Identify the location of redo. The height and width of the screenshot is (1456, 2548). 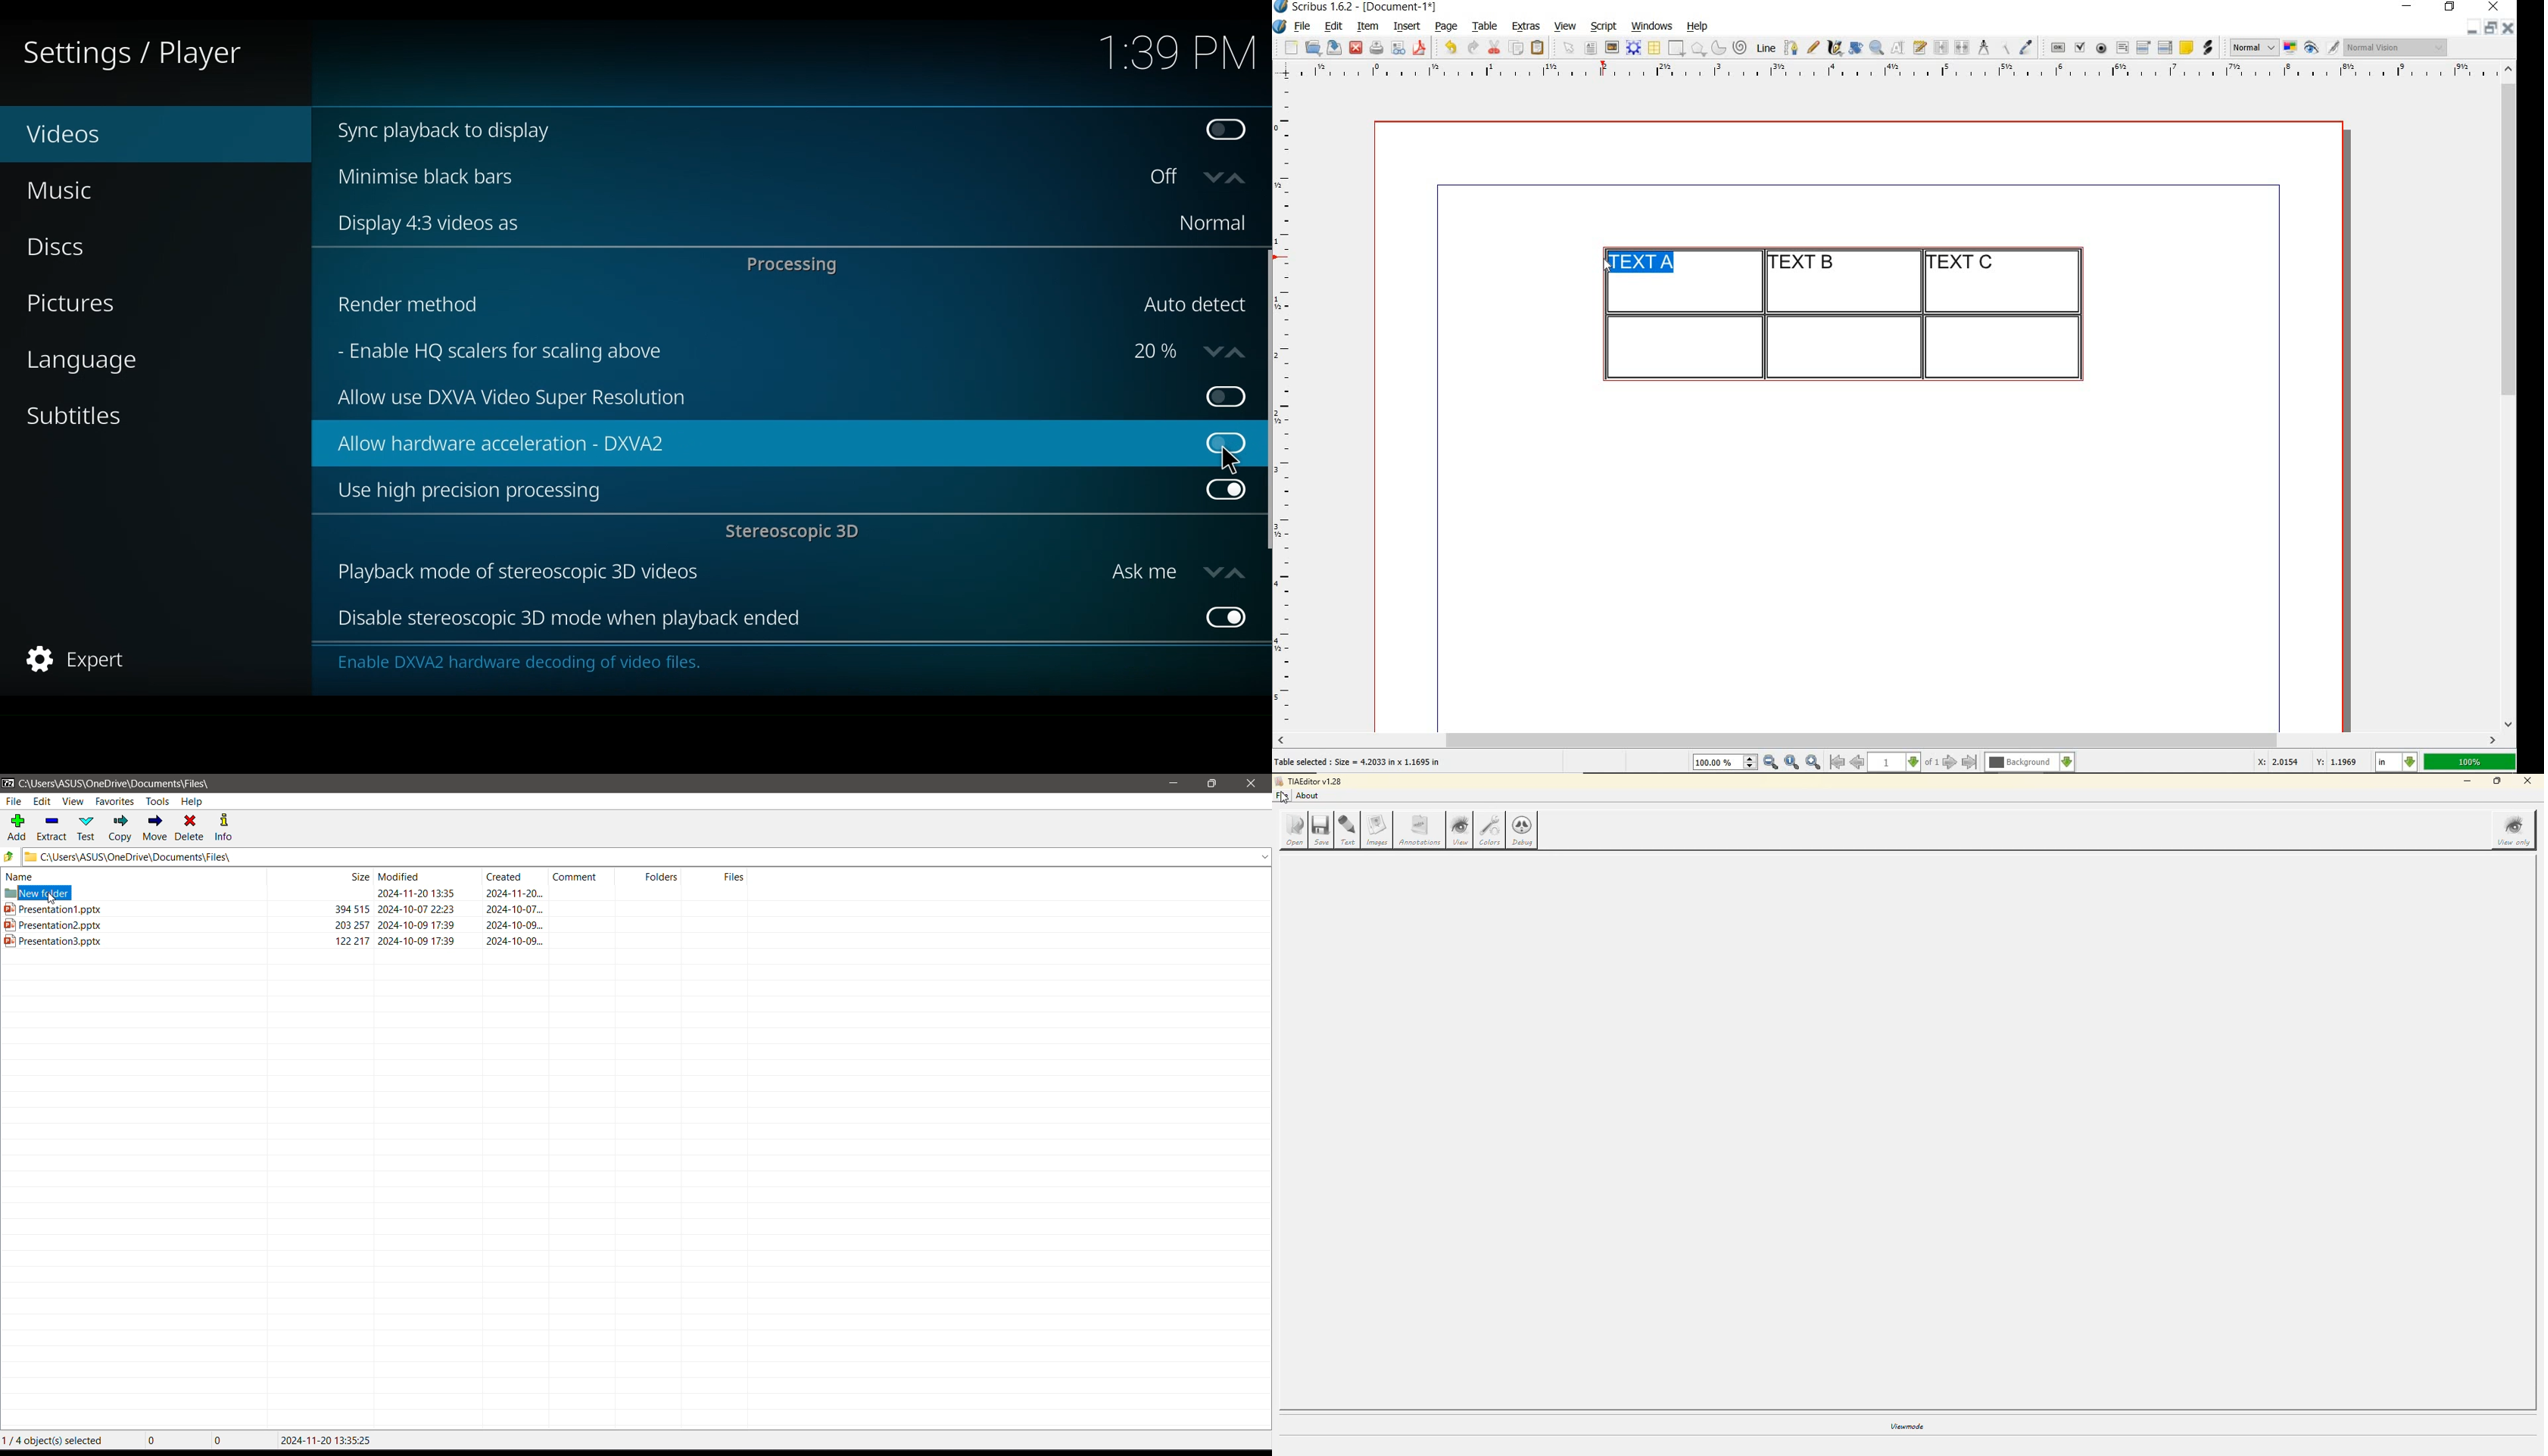
(1471, 46).